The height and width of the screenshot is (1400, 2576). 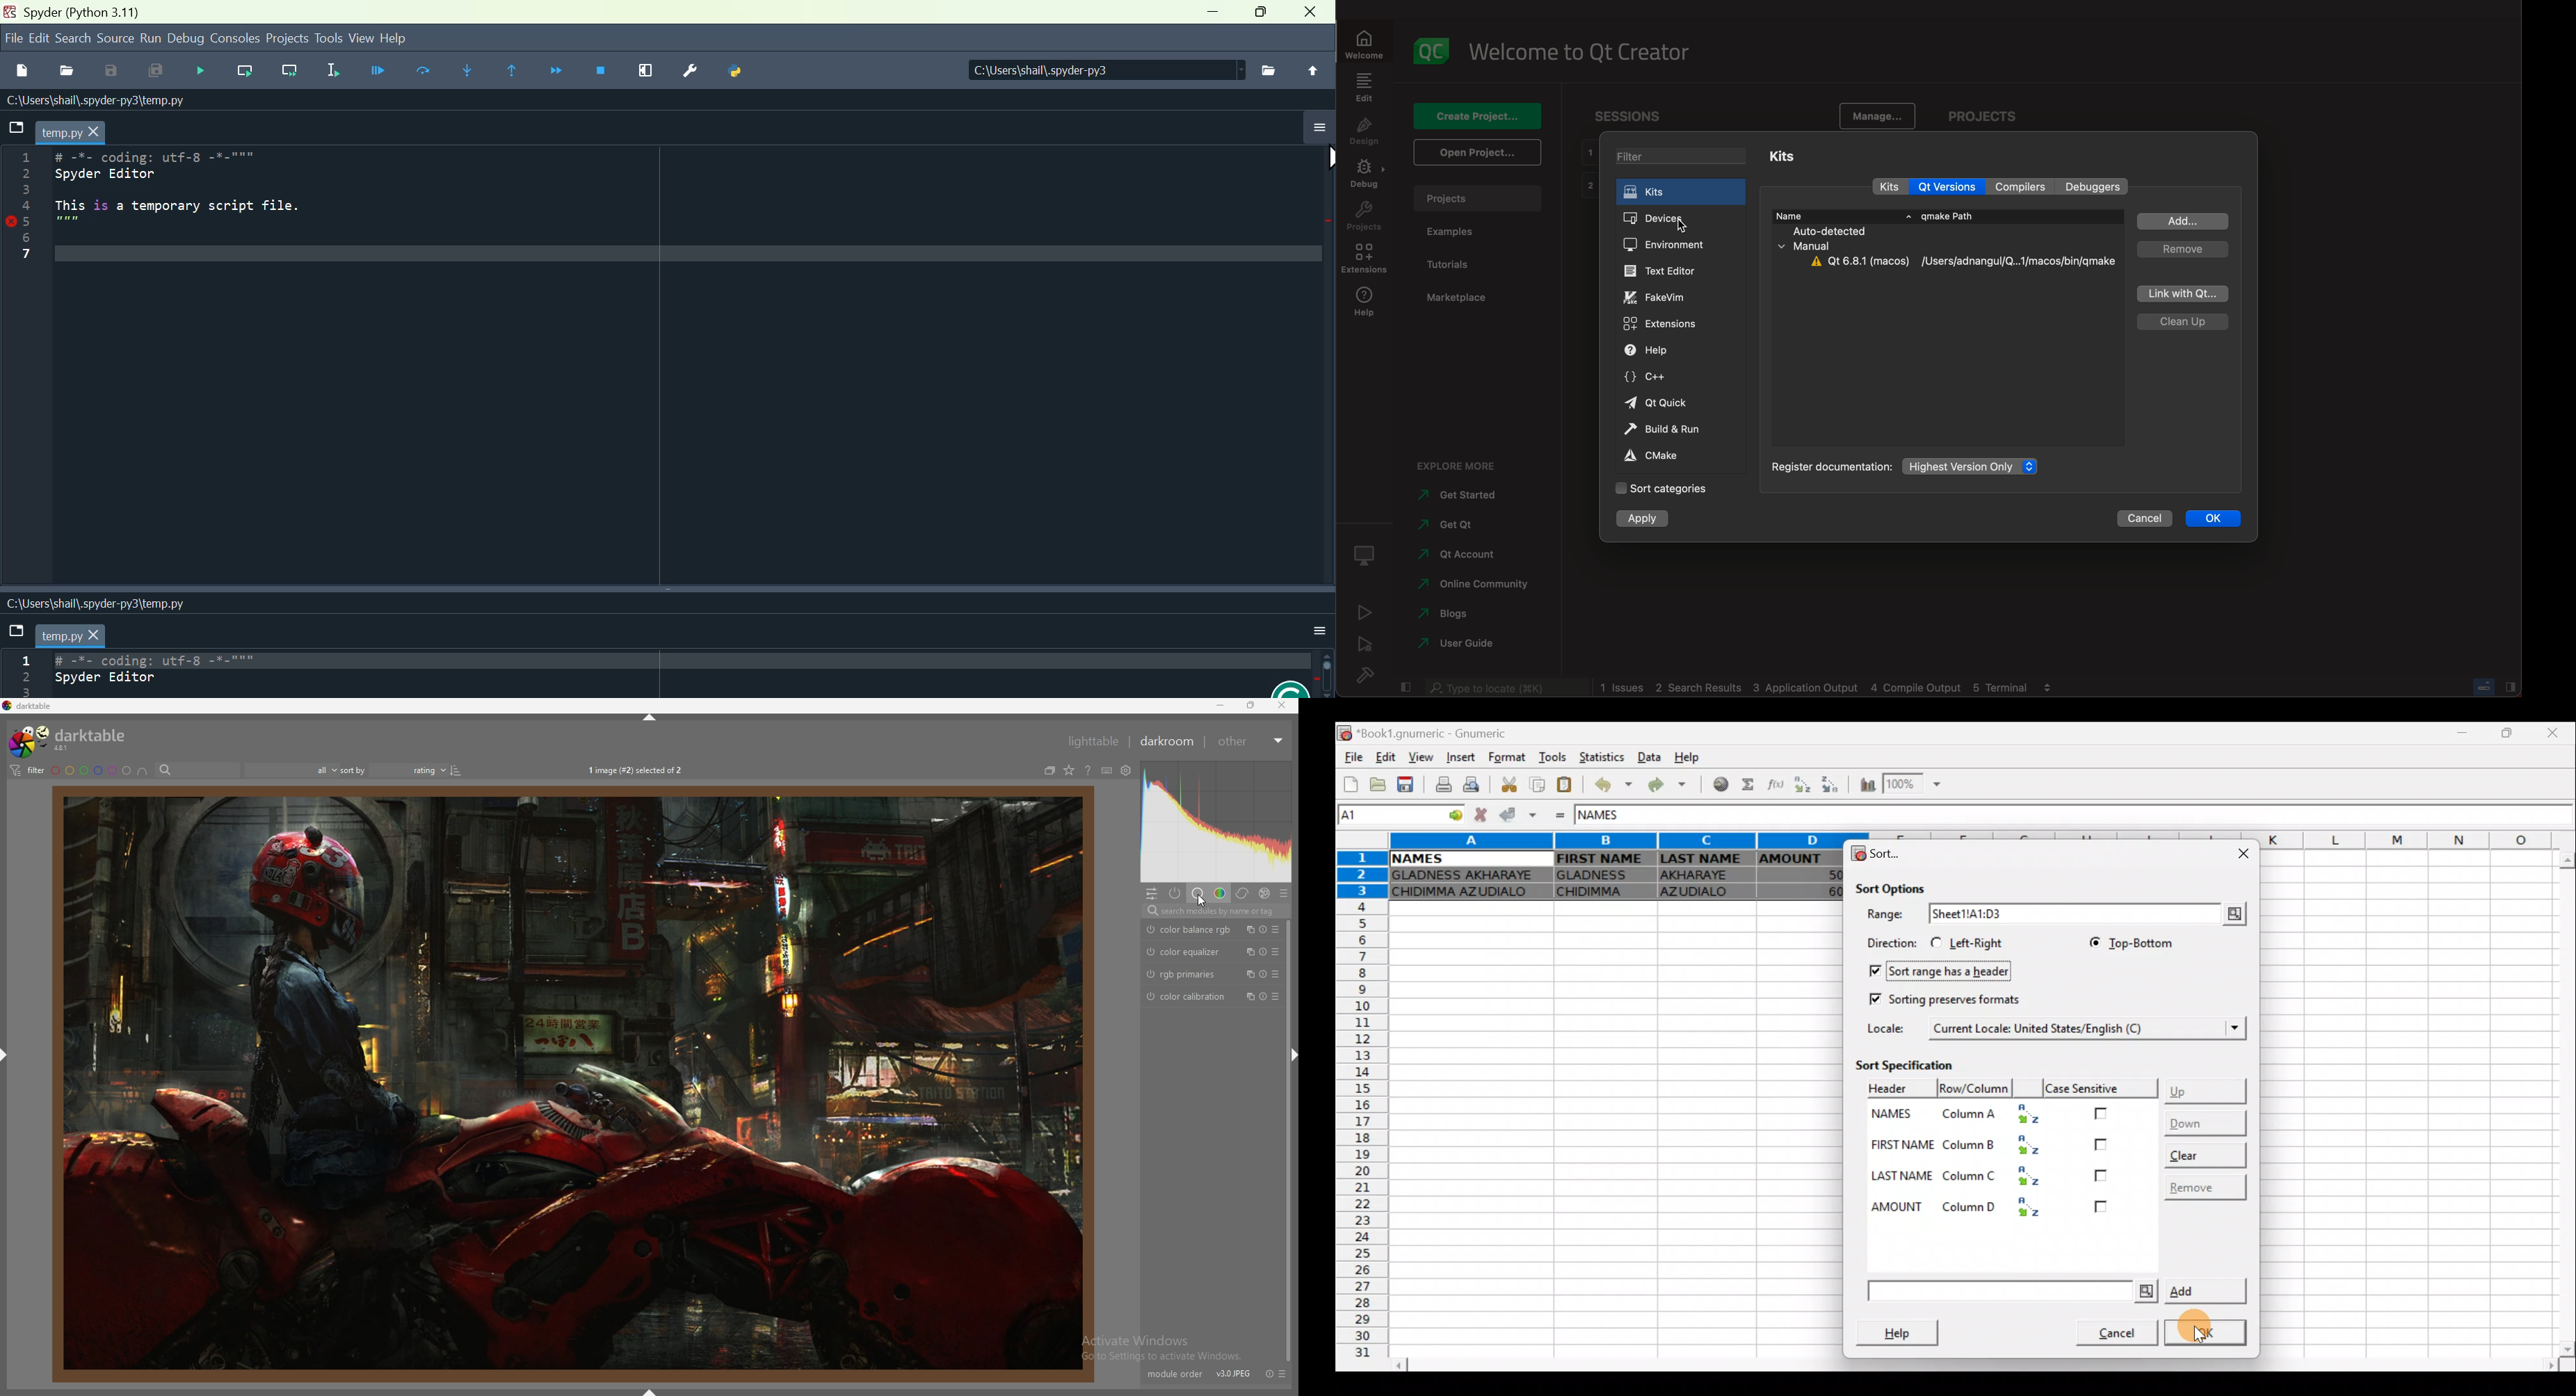 What do you see at coordinates (1268, 1374) in the screenshot?
I see `reset` at bounding box center [1268, 1374].